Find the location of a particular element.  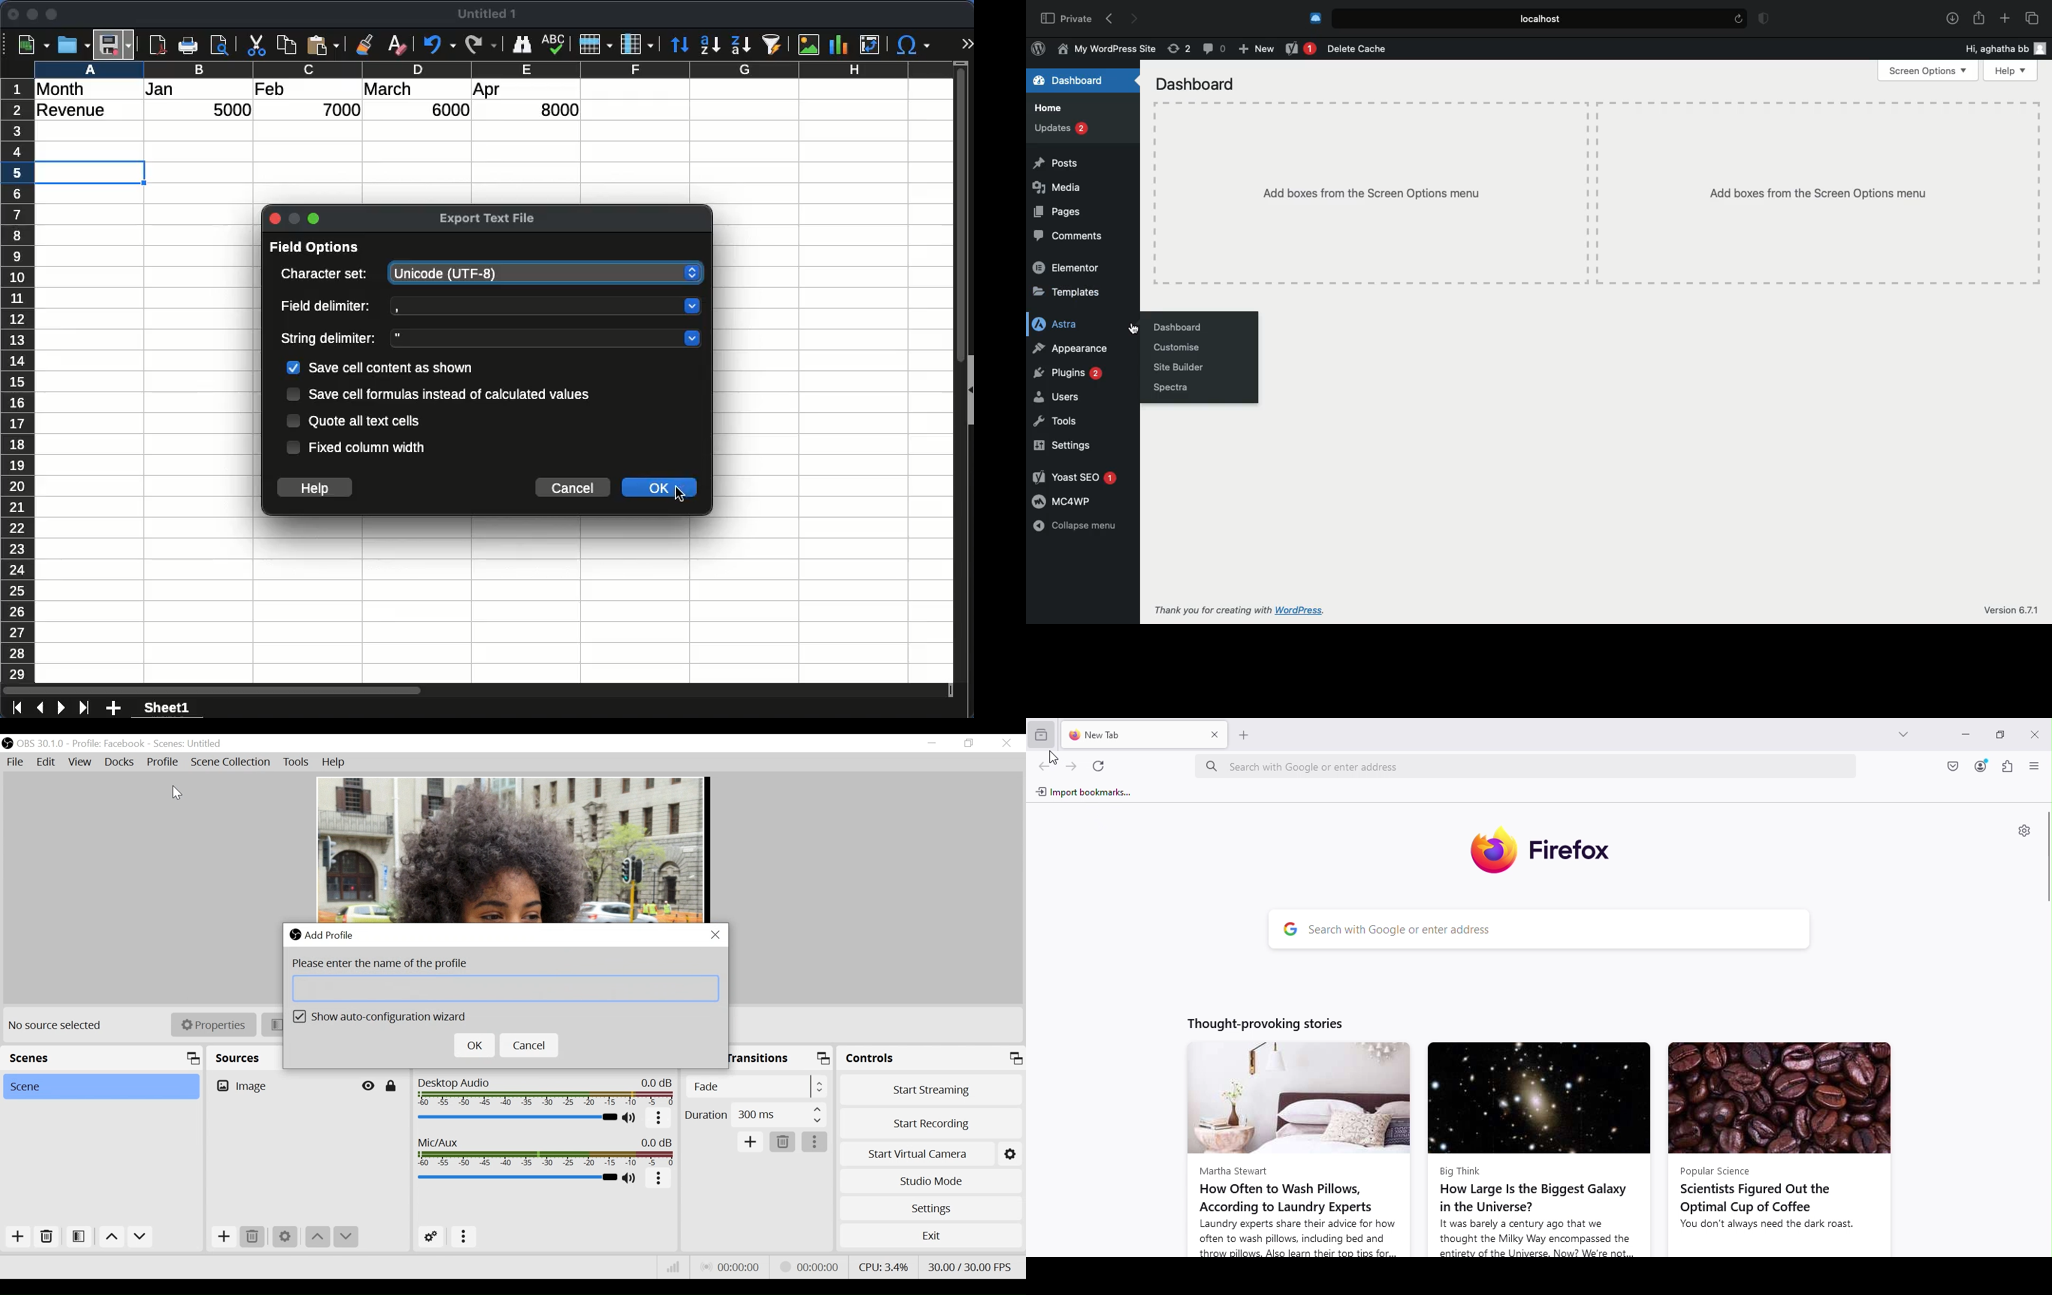

Delete is located at coordinates (783, 1141).